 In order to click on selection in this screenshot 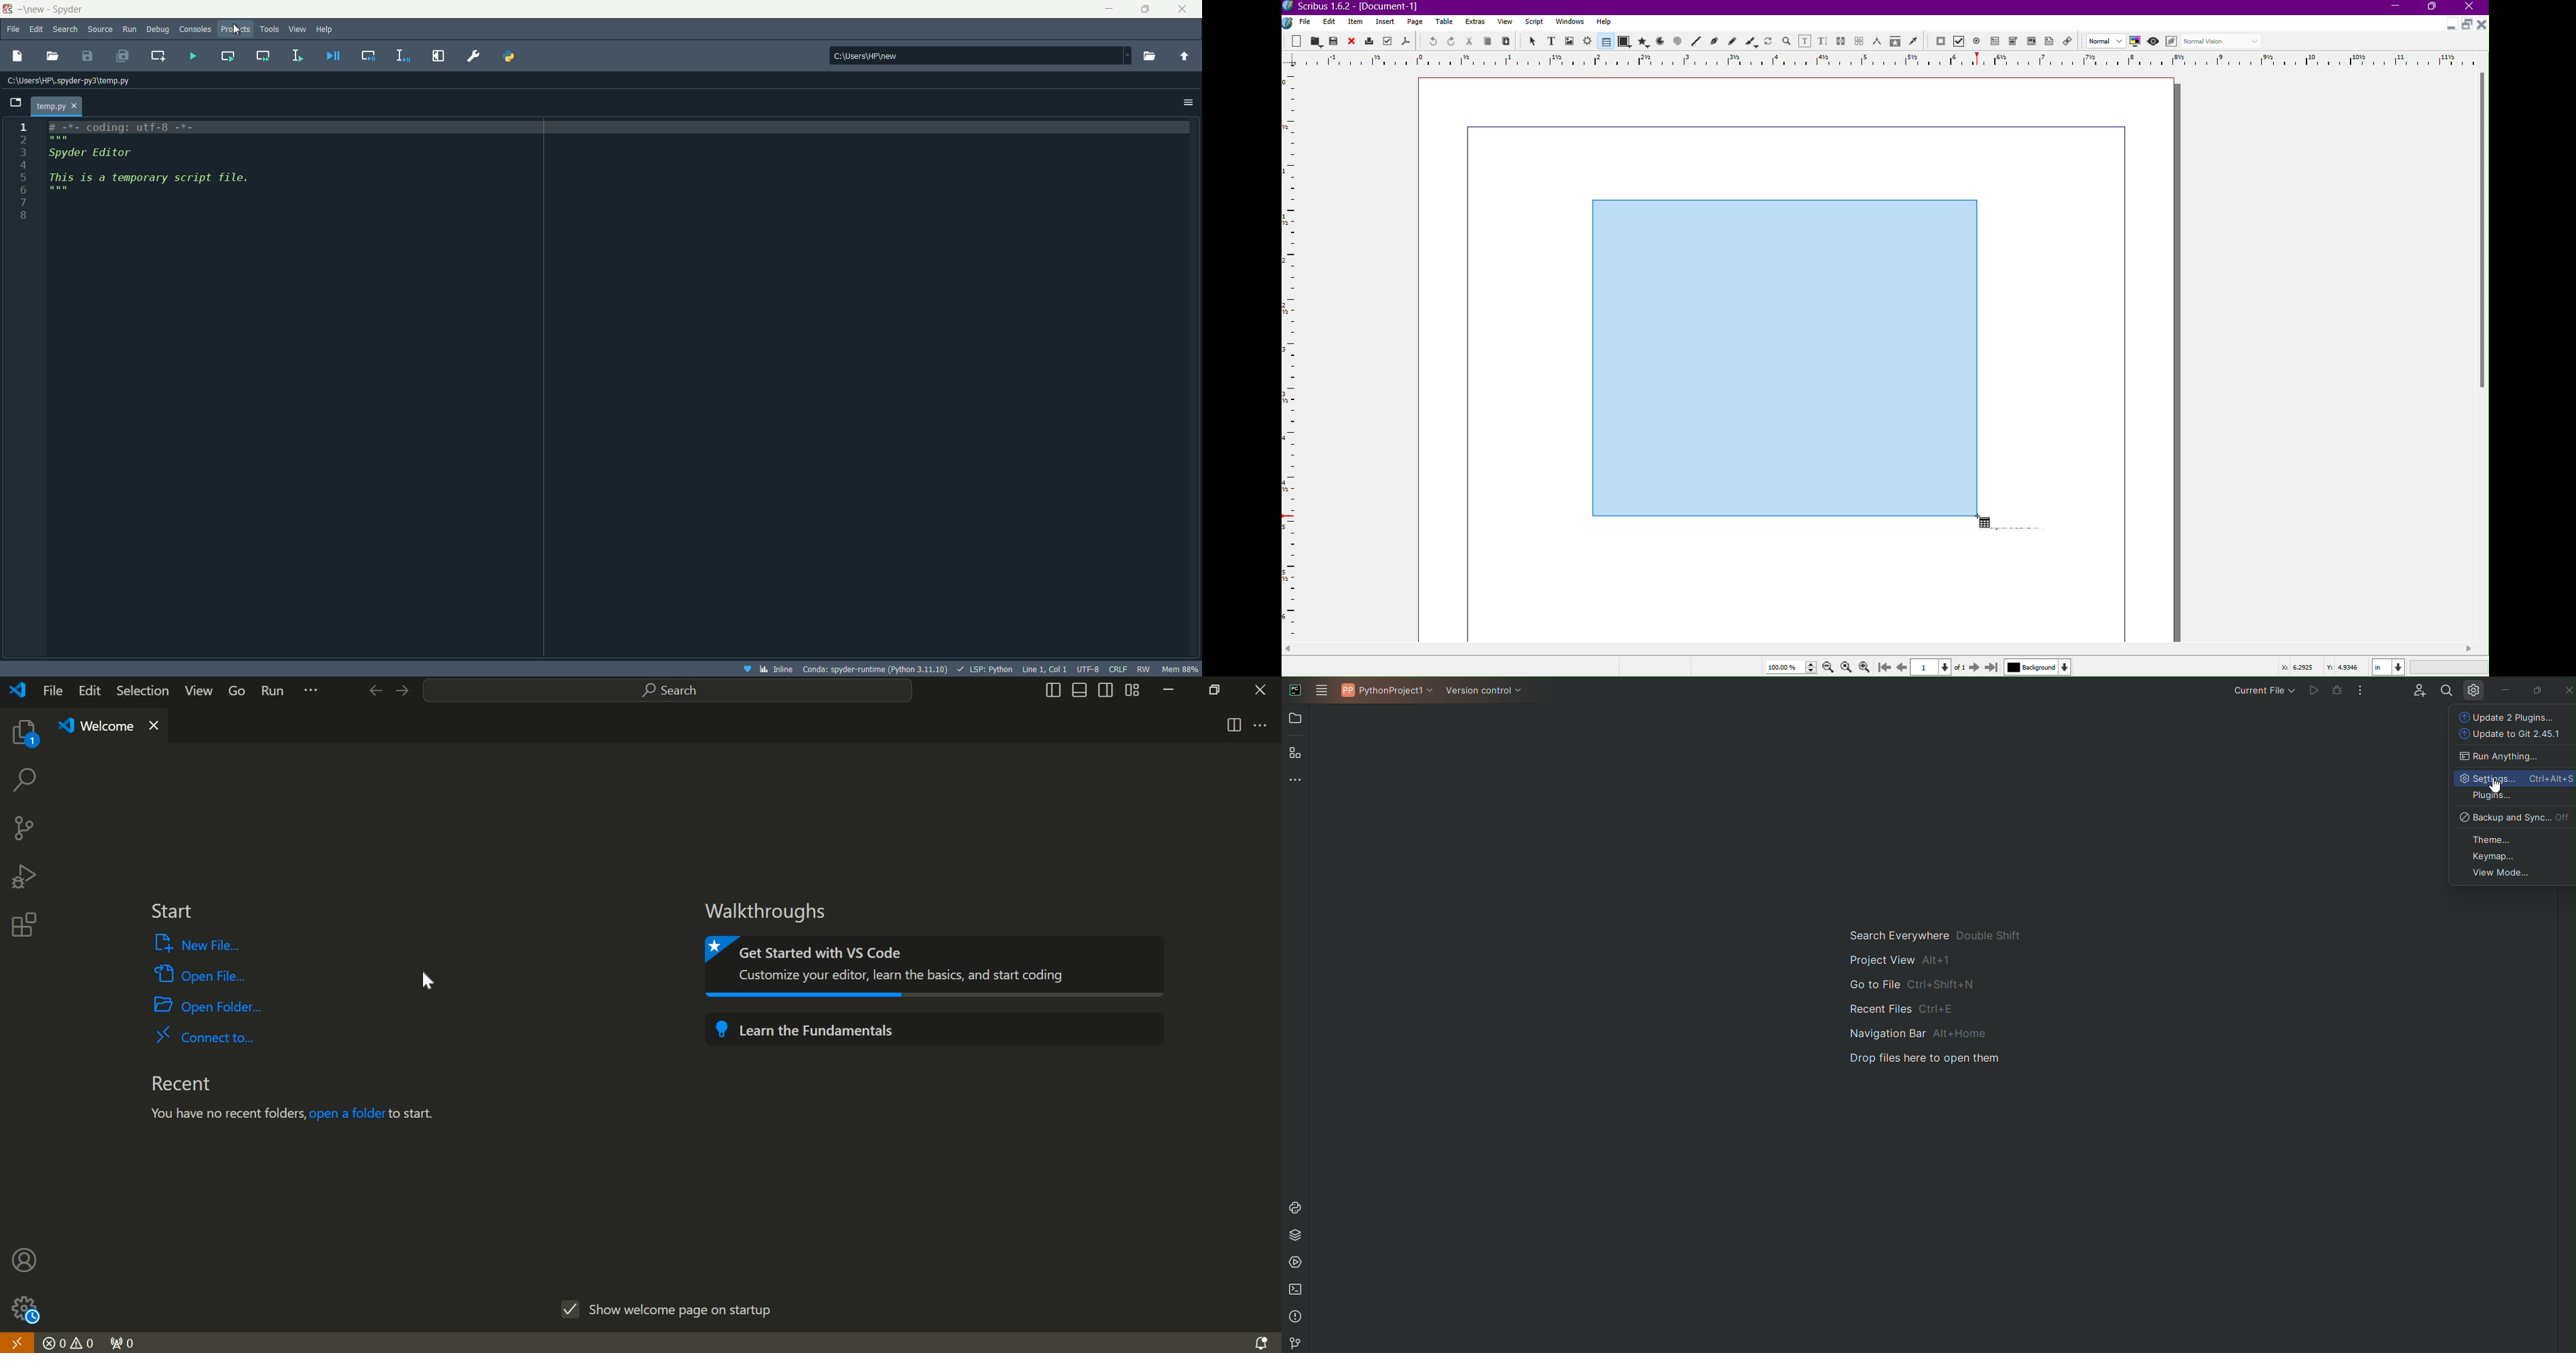, I will do `click(143, 690)`.